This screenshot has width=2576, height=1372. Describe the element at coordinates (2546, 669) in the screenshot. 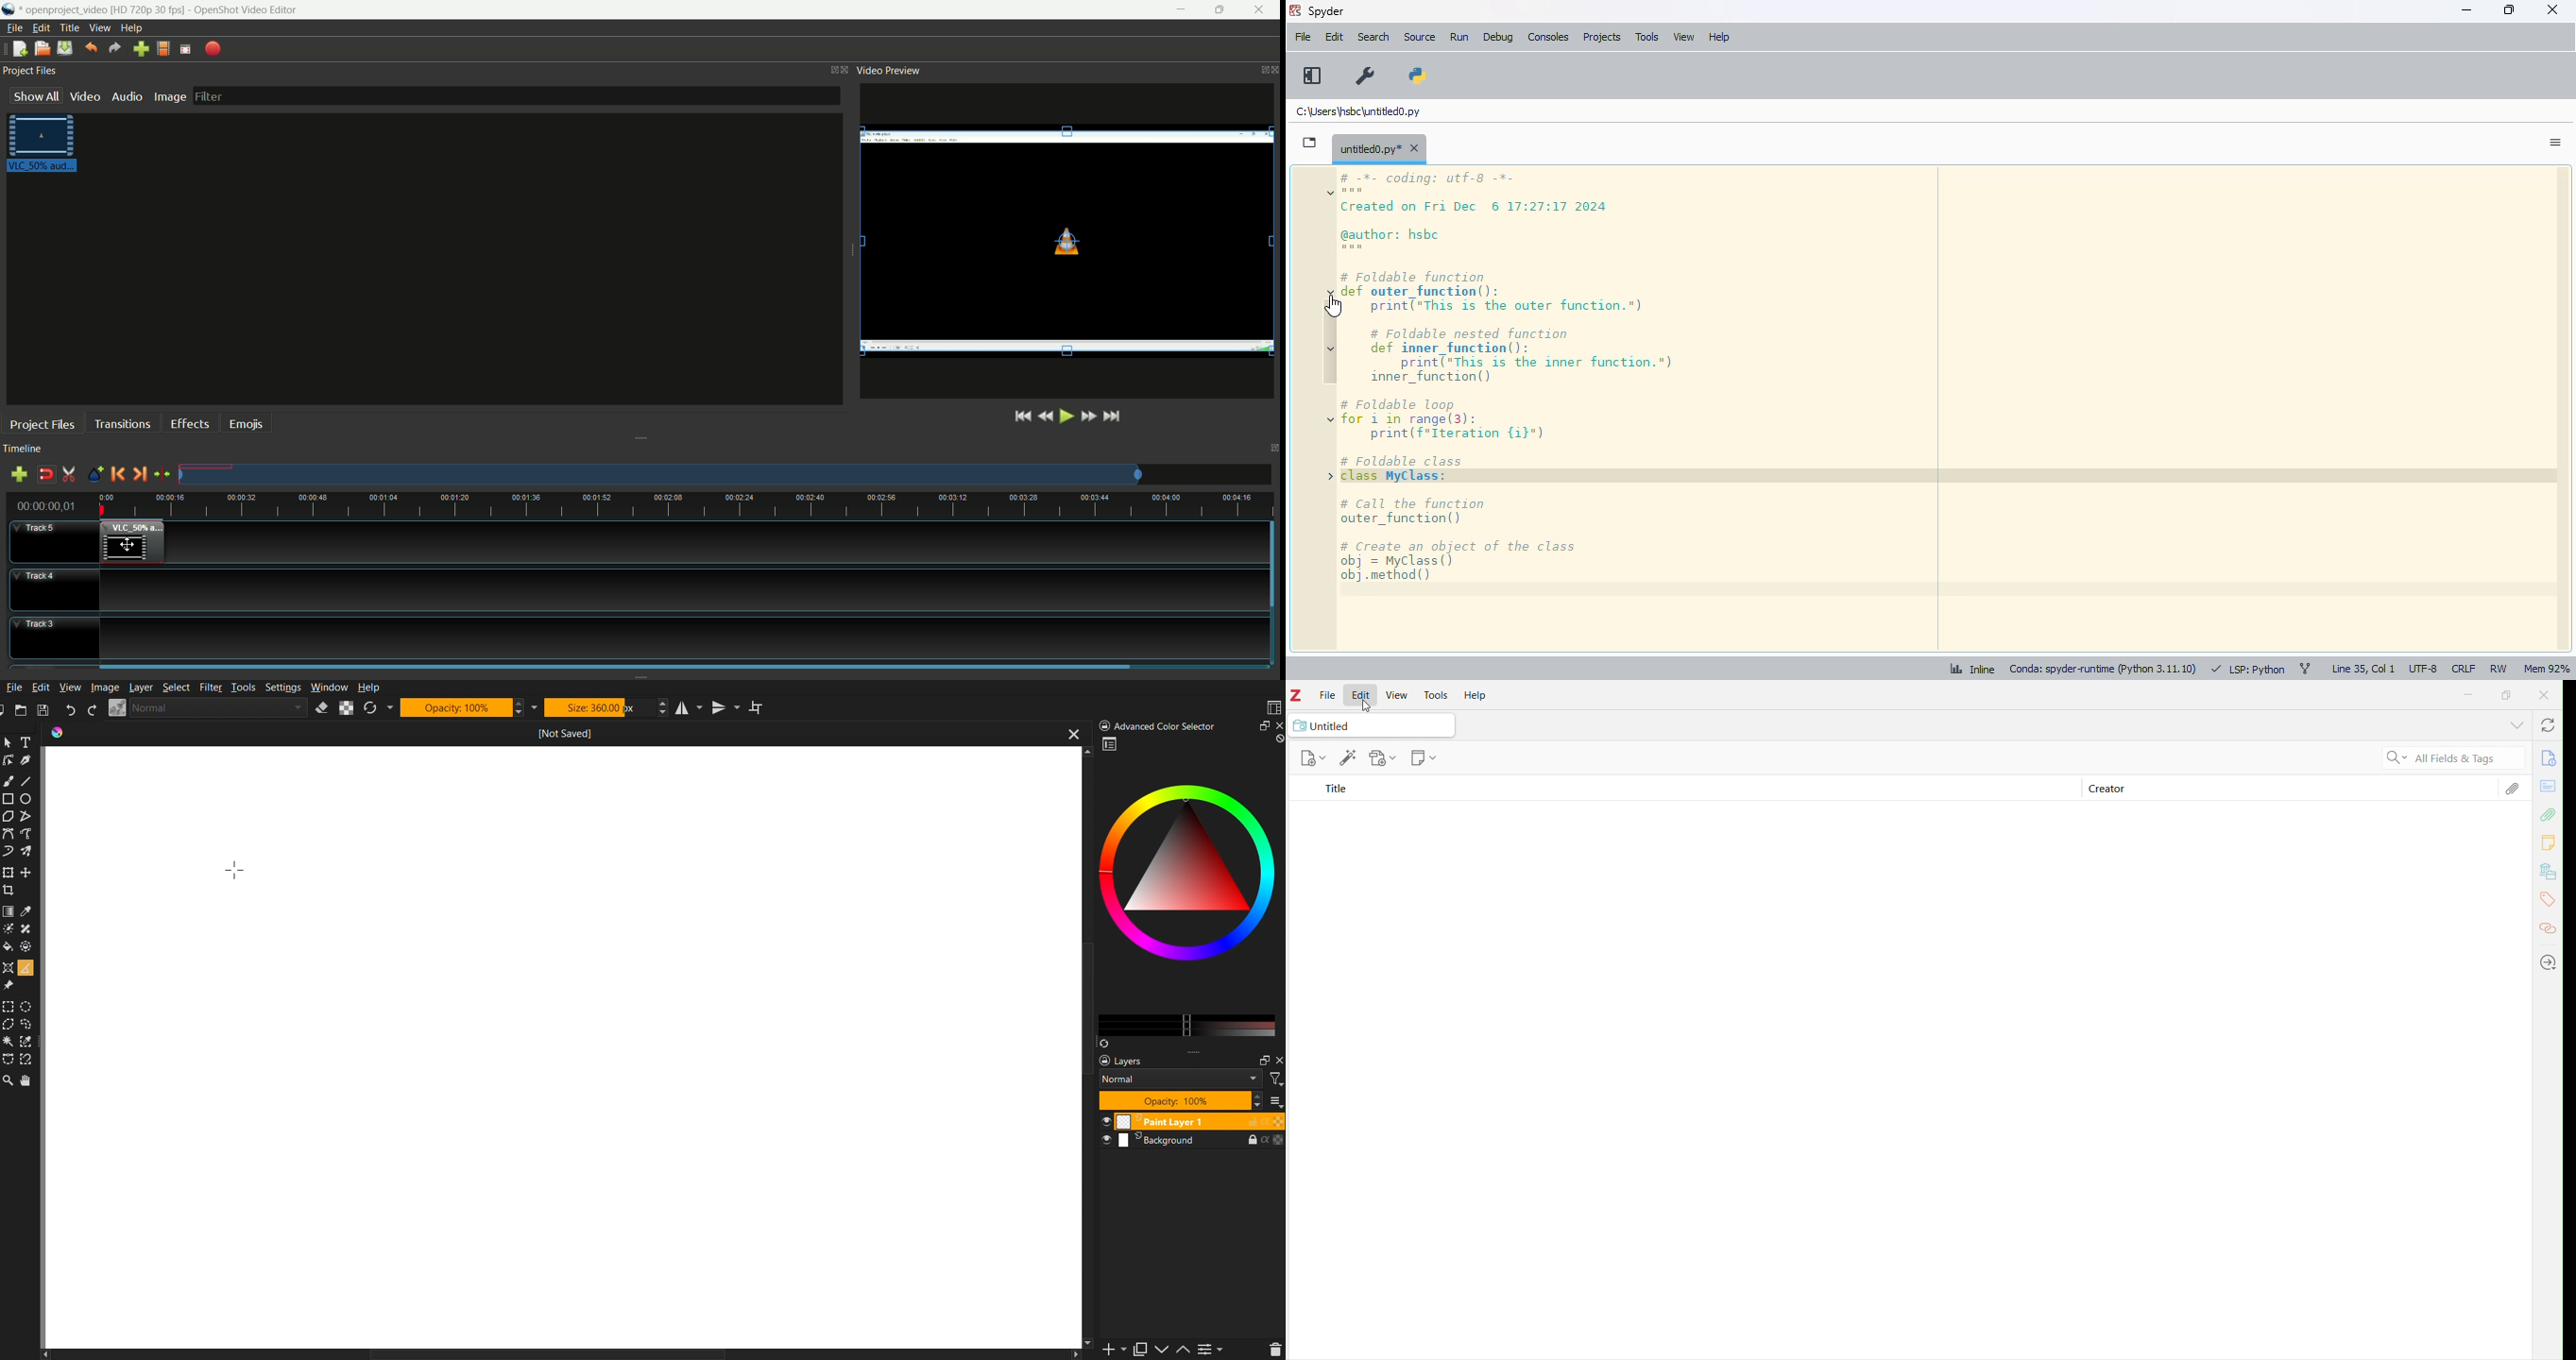

I see `Mem 92%` at that location.